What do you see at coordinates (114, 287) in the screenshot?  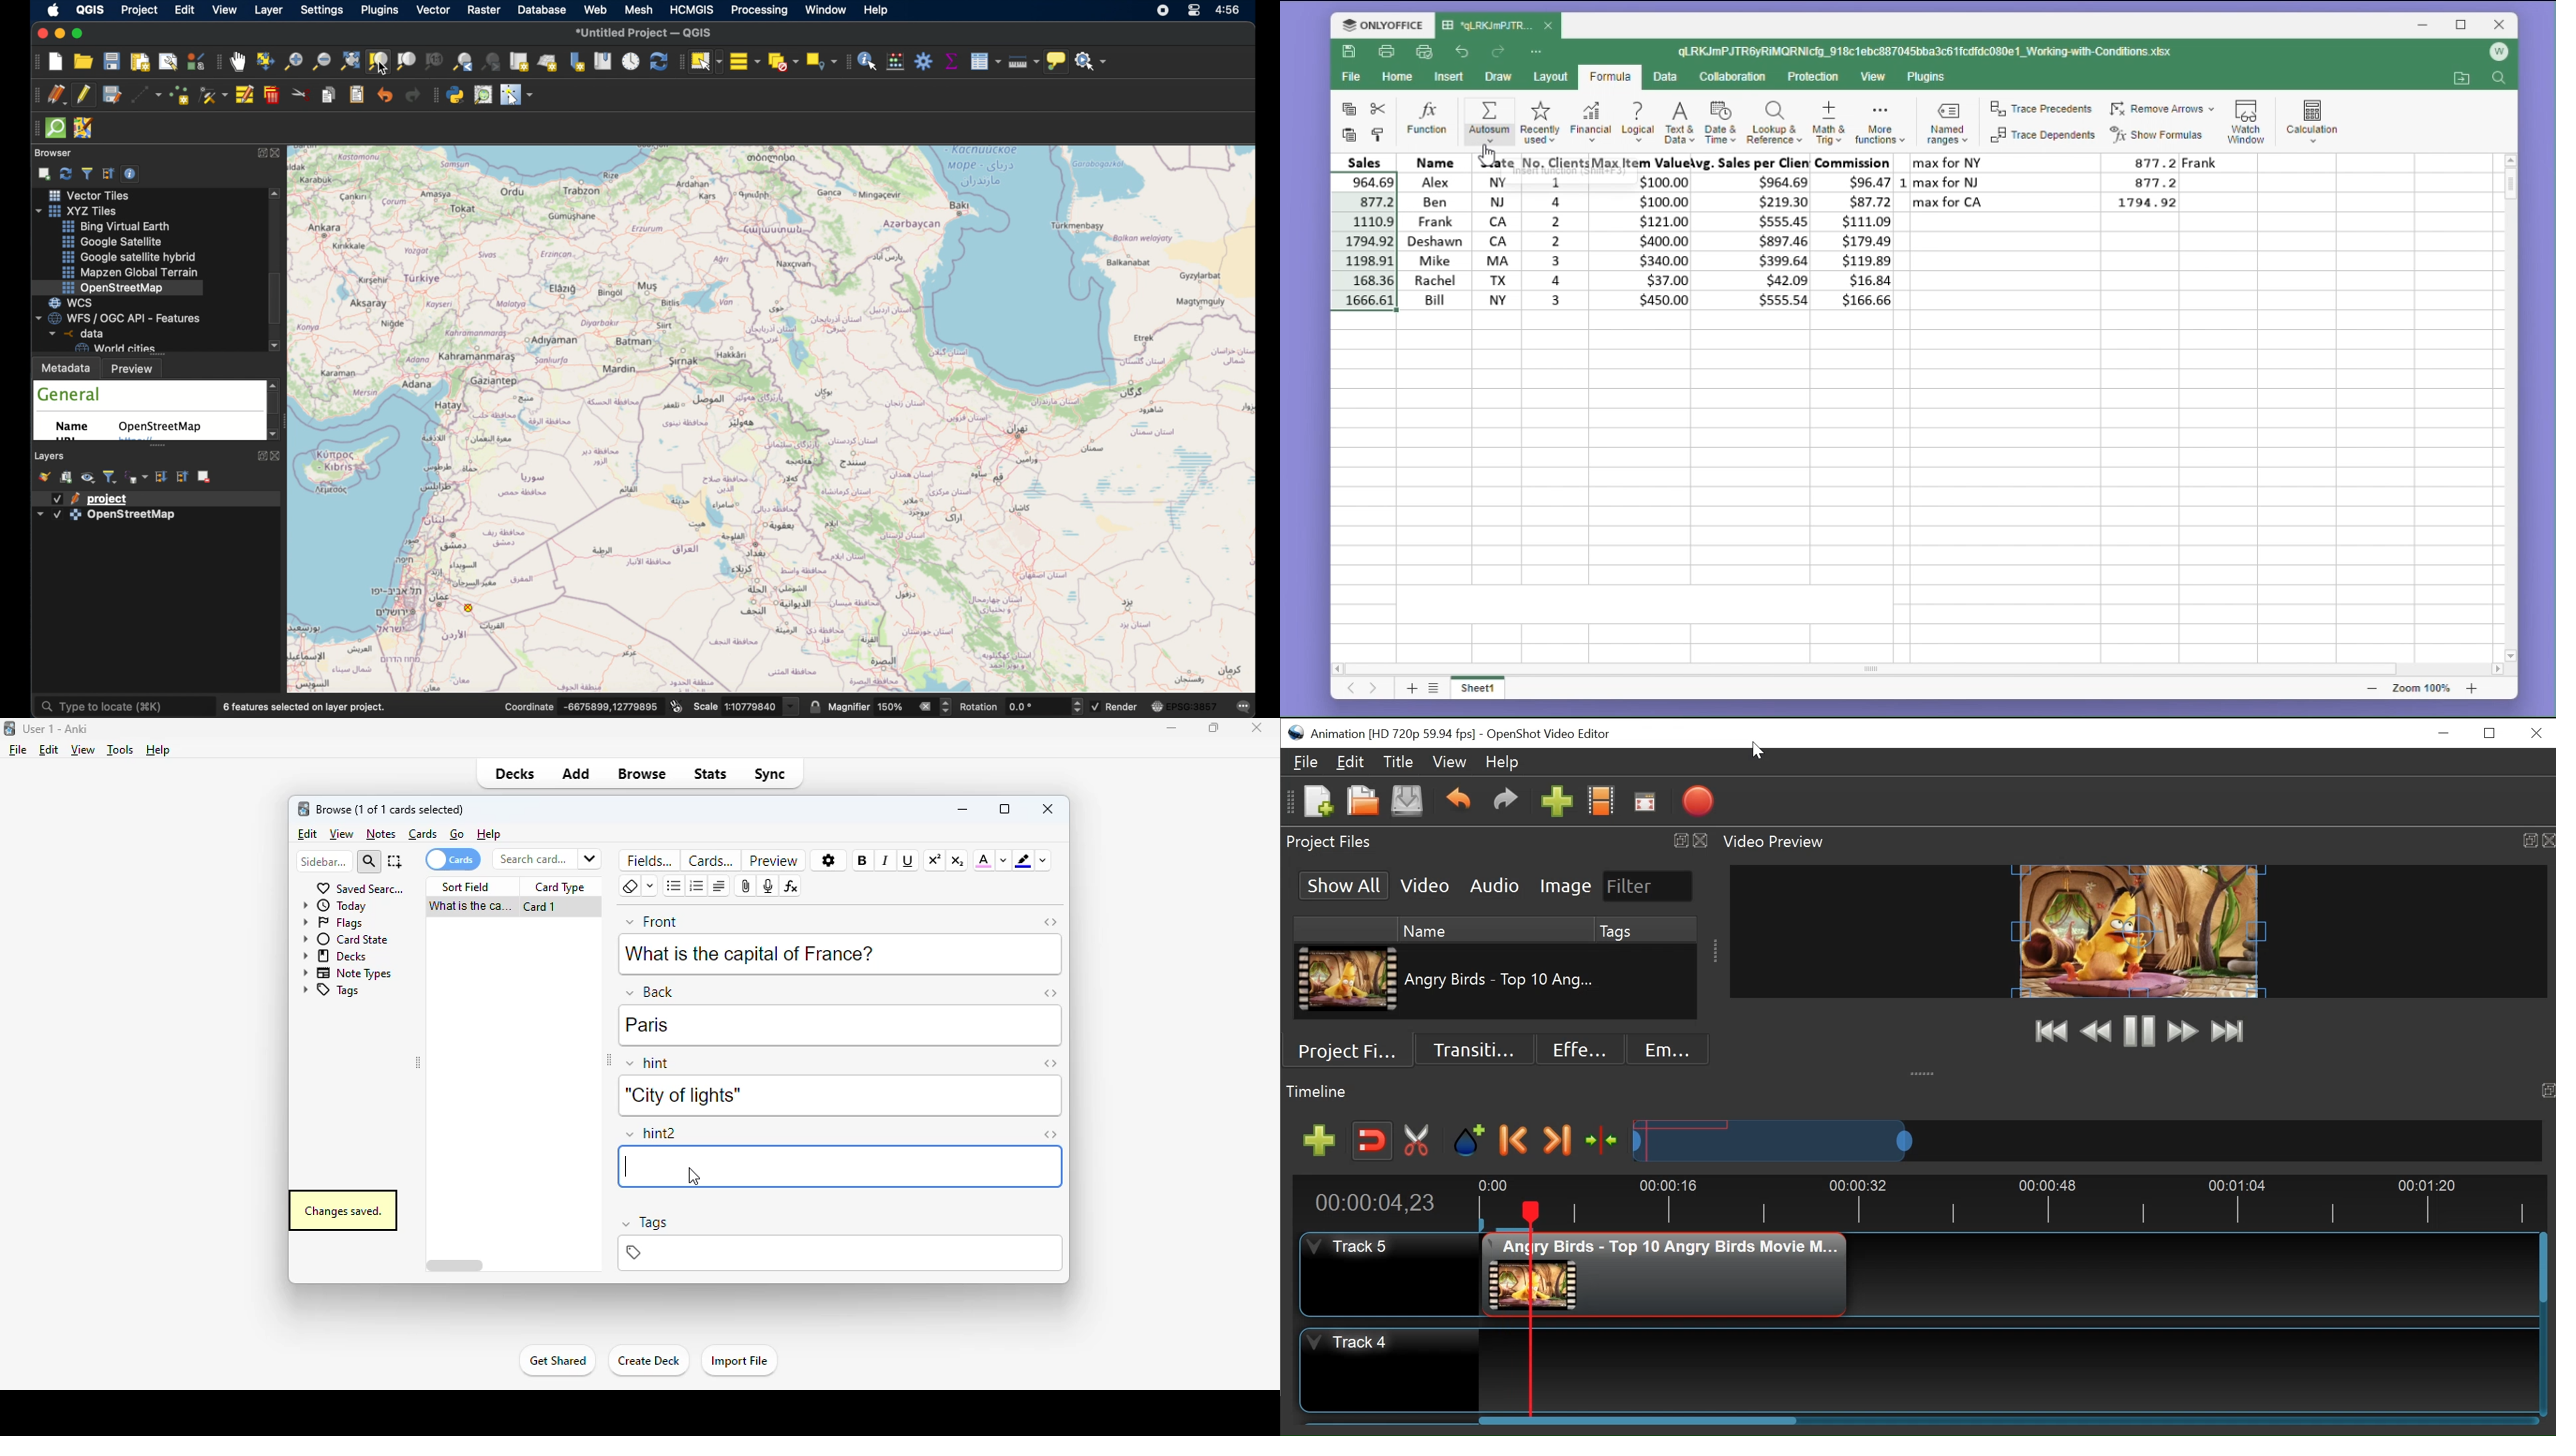 I see `openstreetmap` at bounding box center [114, 287].